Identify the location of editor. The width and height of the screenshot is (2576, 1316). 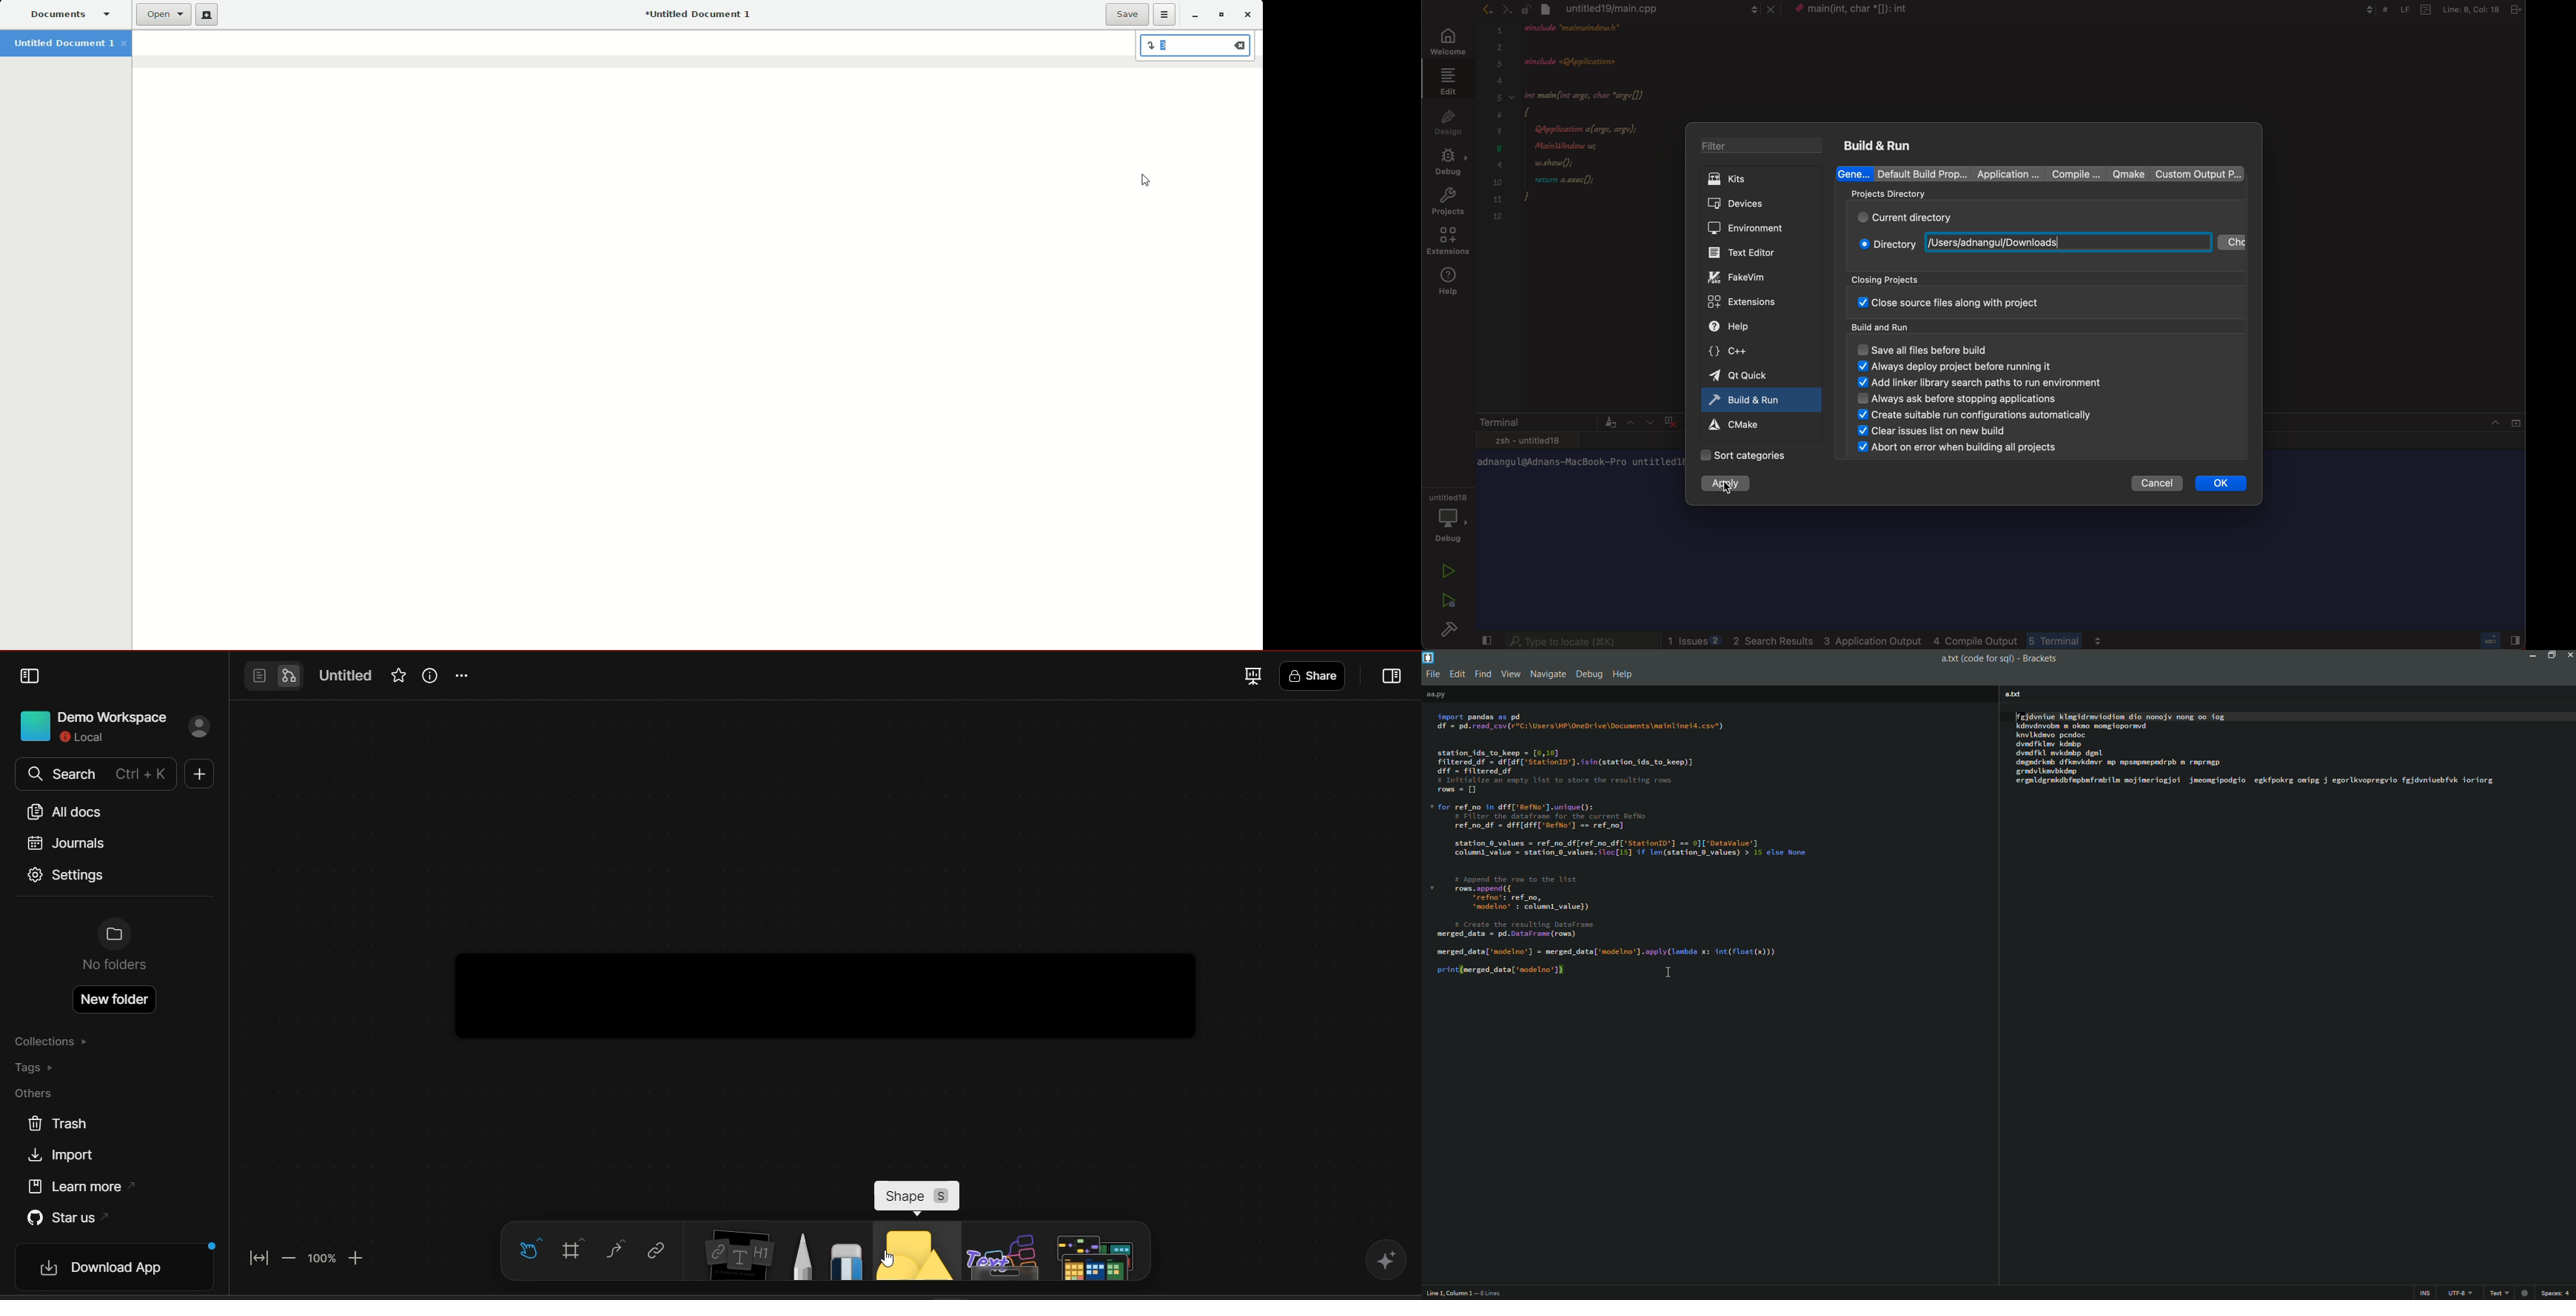
(1747, 252).